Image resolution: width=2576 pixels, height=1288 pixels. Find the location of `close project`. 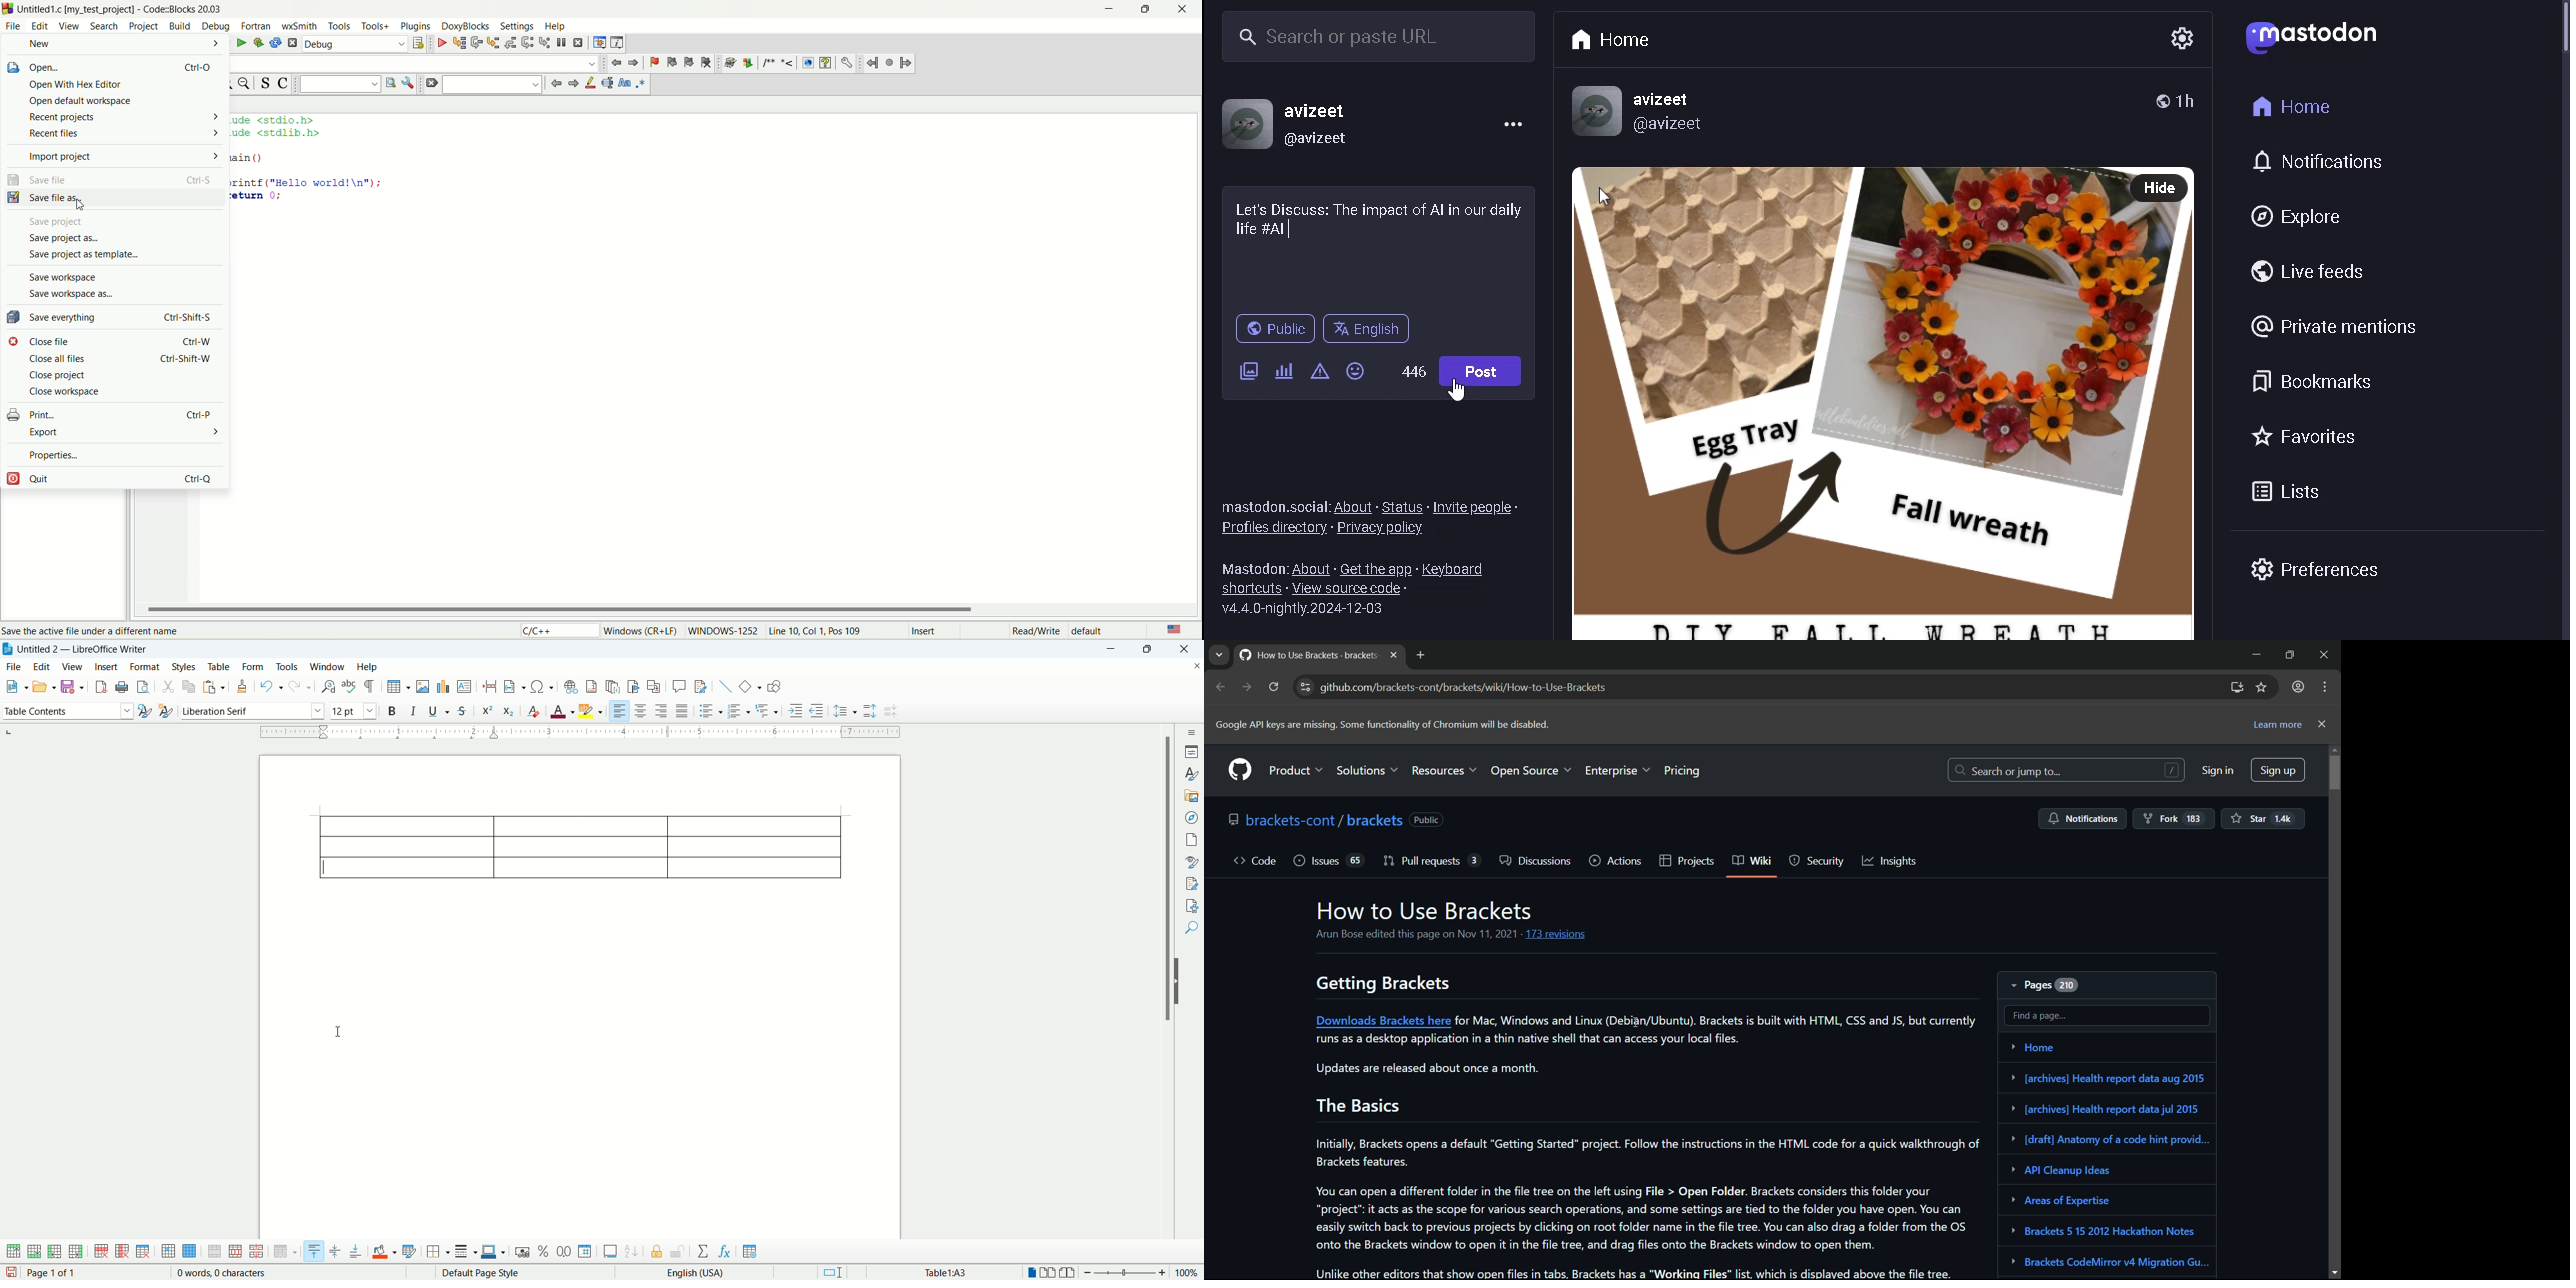

close project is located at coordinates (60, 377).